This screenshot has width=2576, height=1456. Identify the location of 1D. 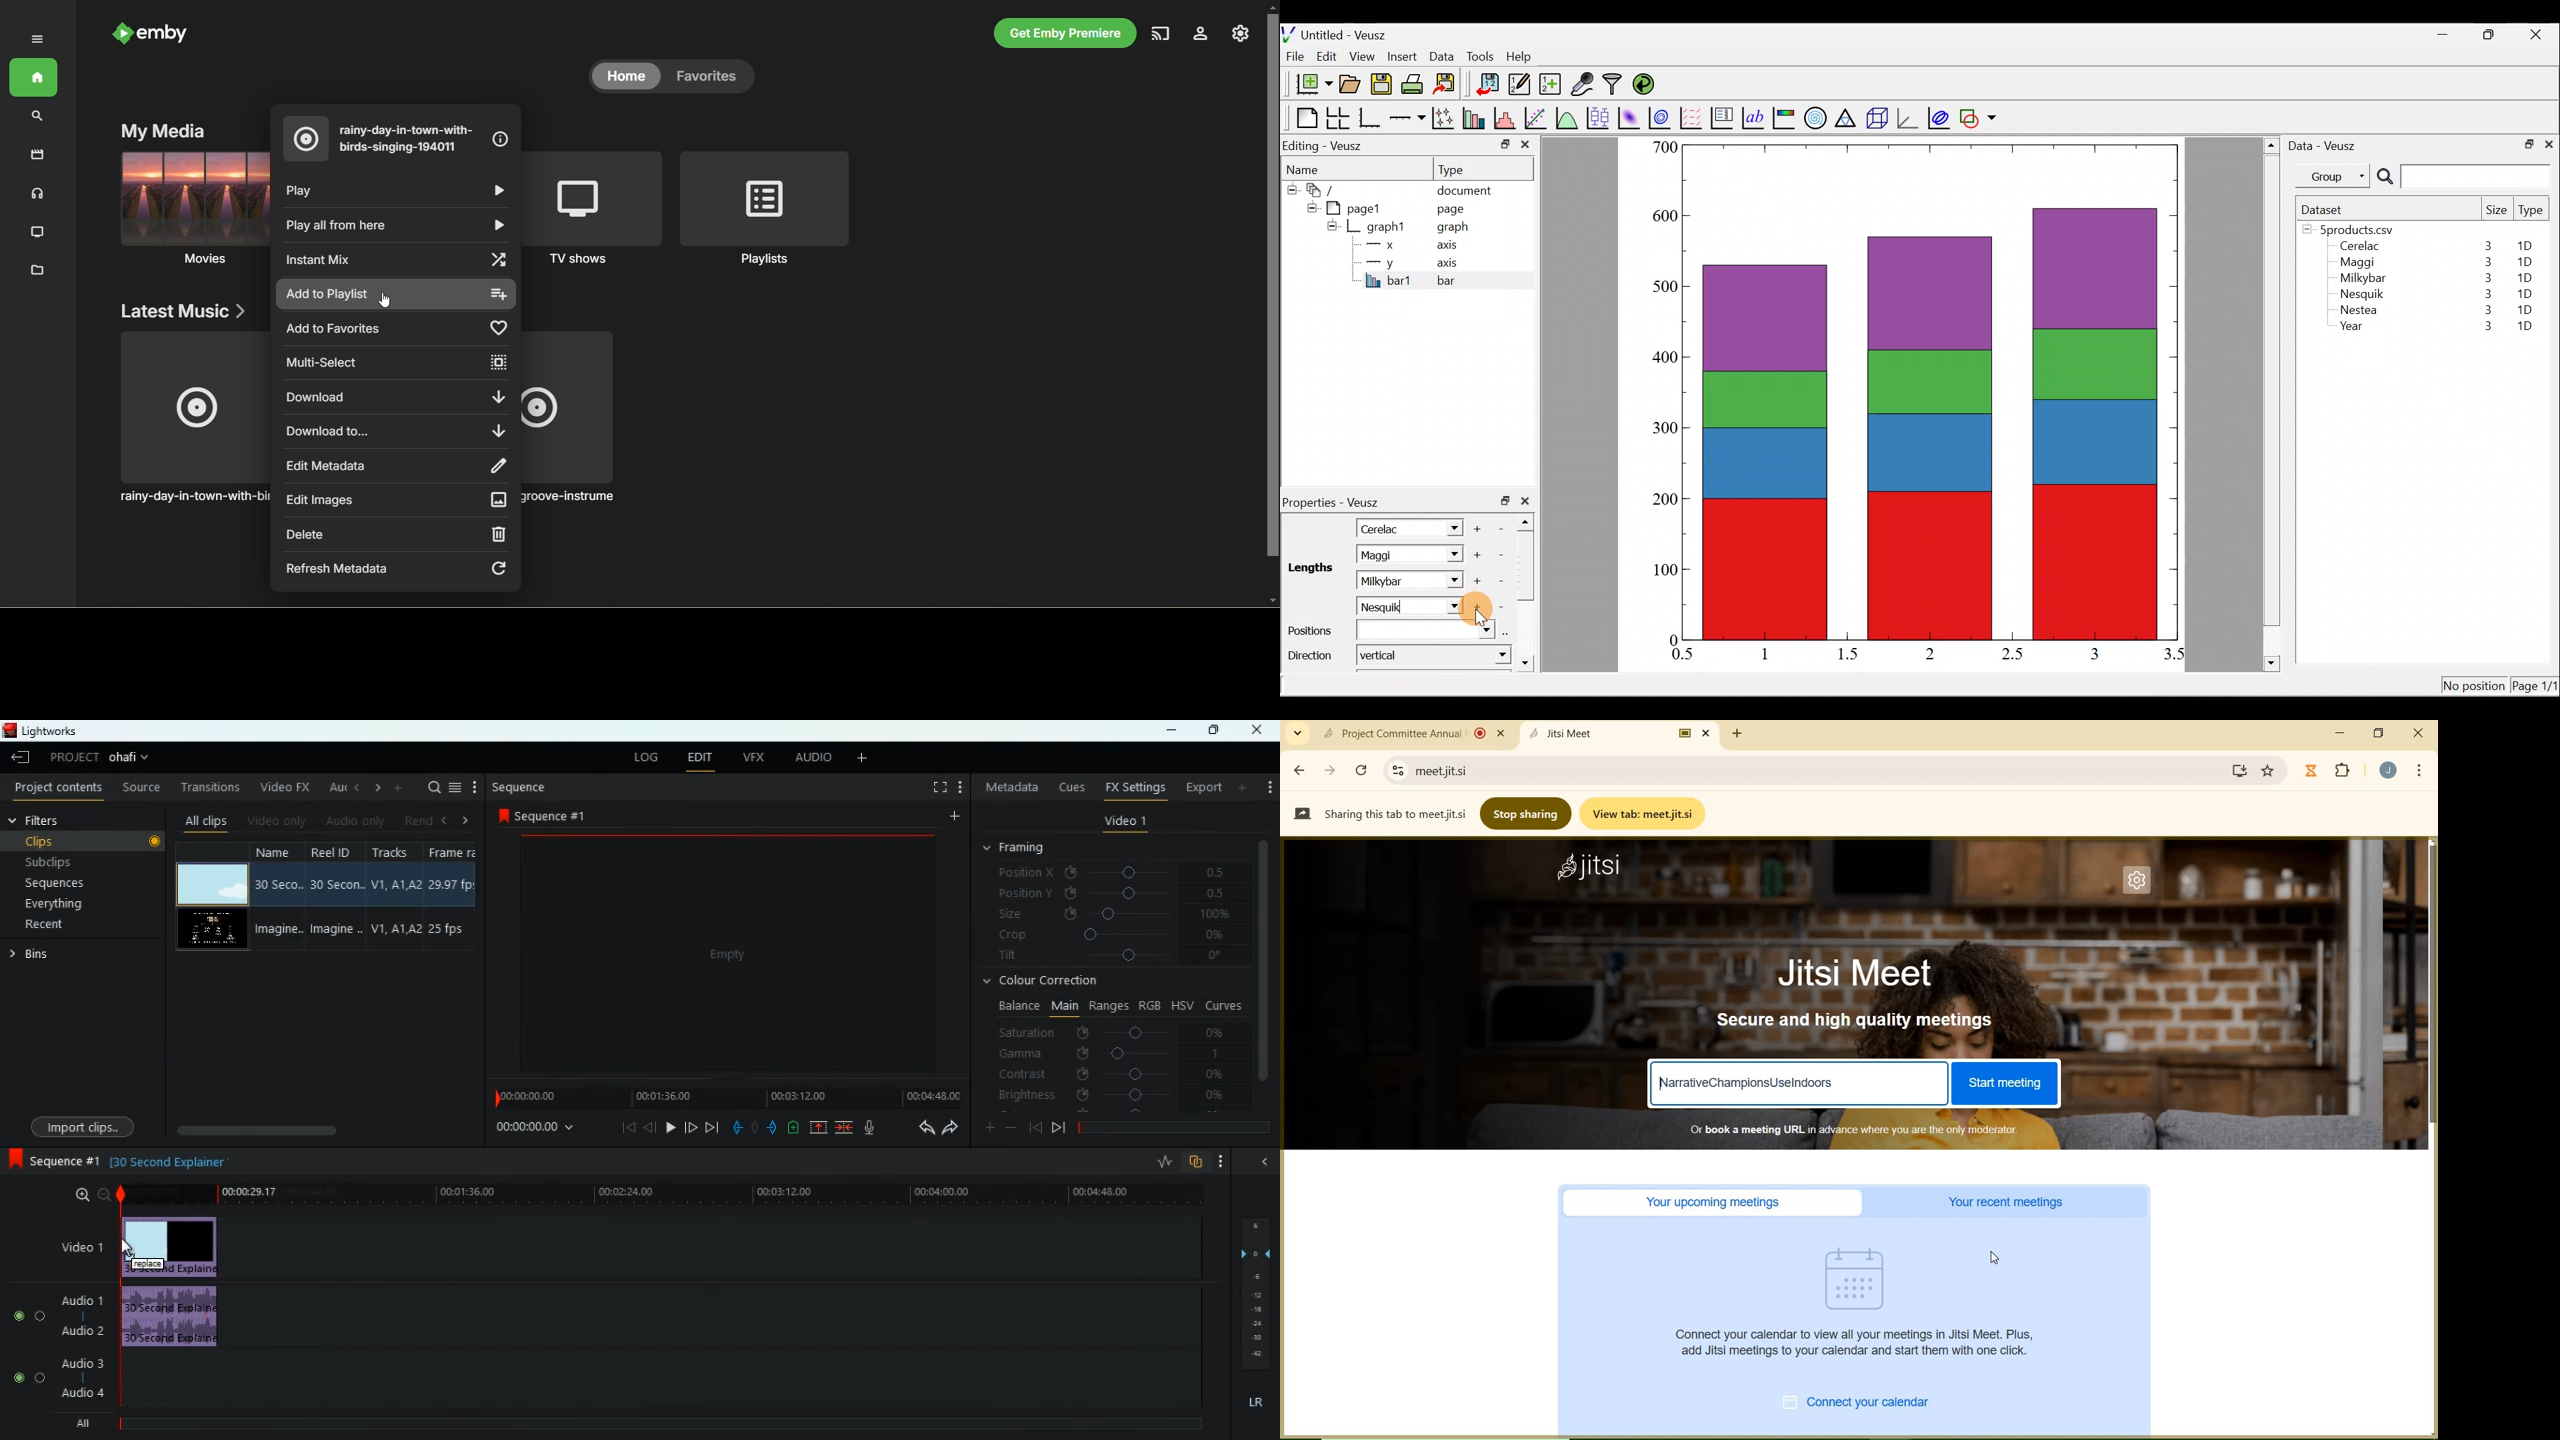
(2525, 327).